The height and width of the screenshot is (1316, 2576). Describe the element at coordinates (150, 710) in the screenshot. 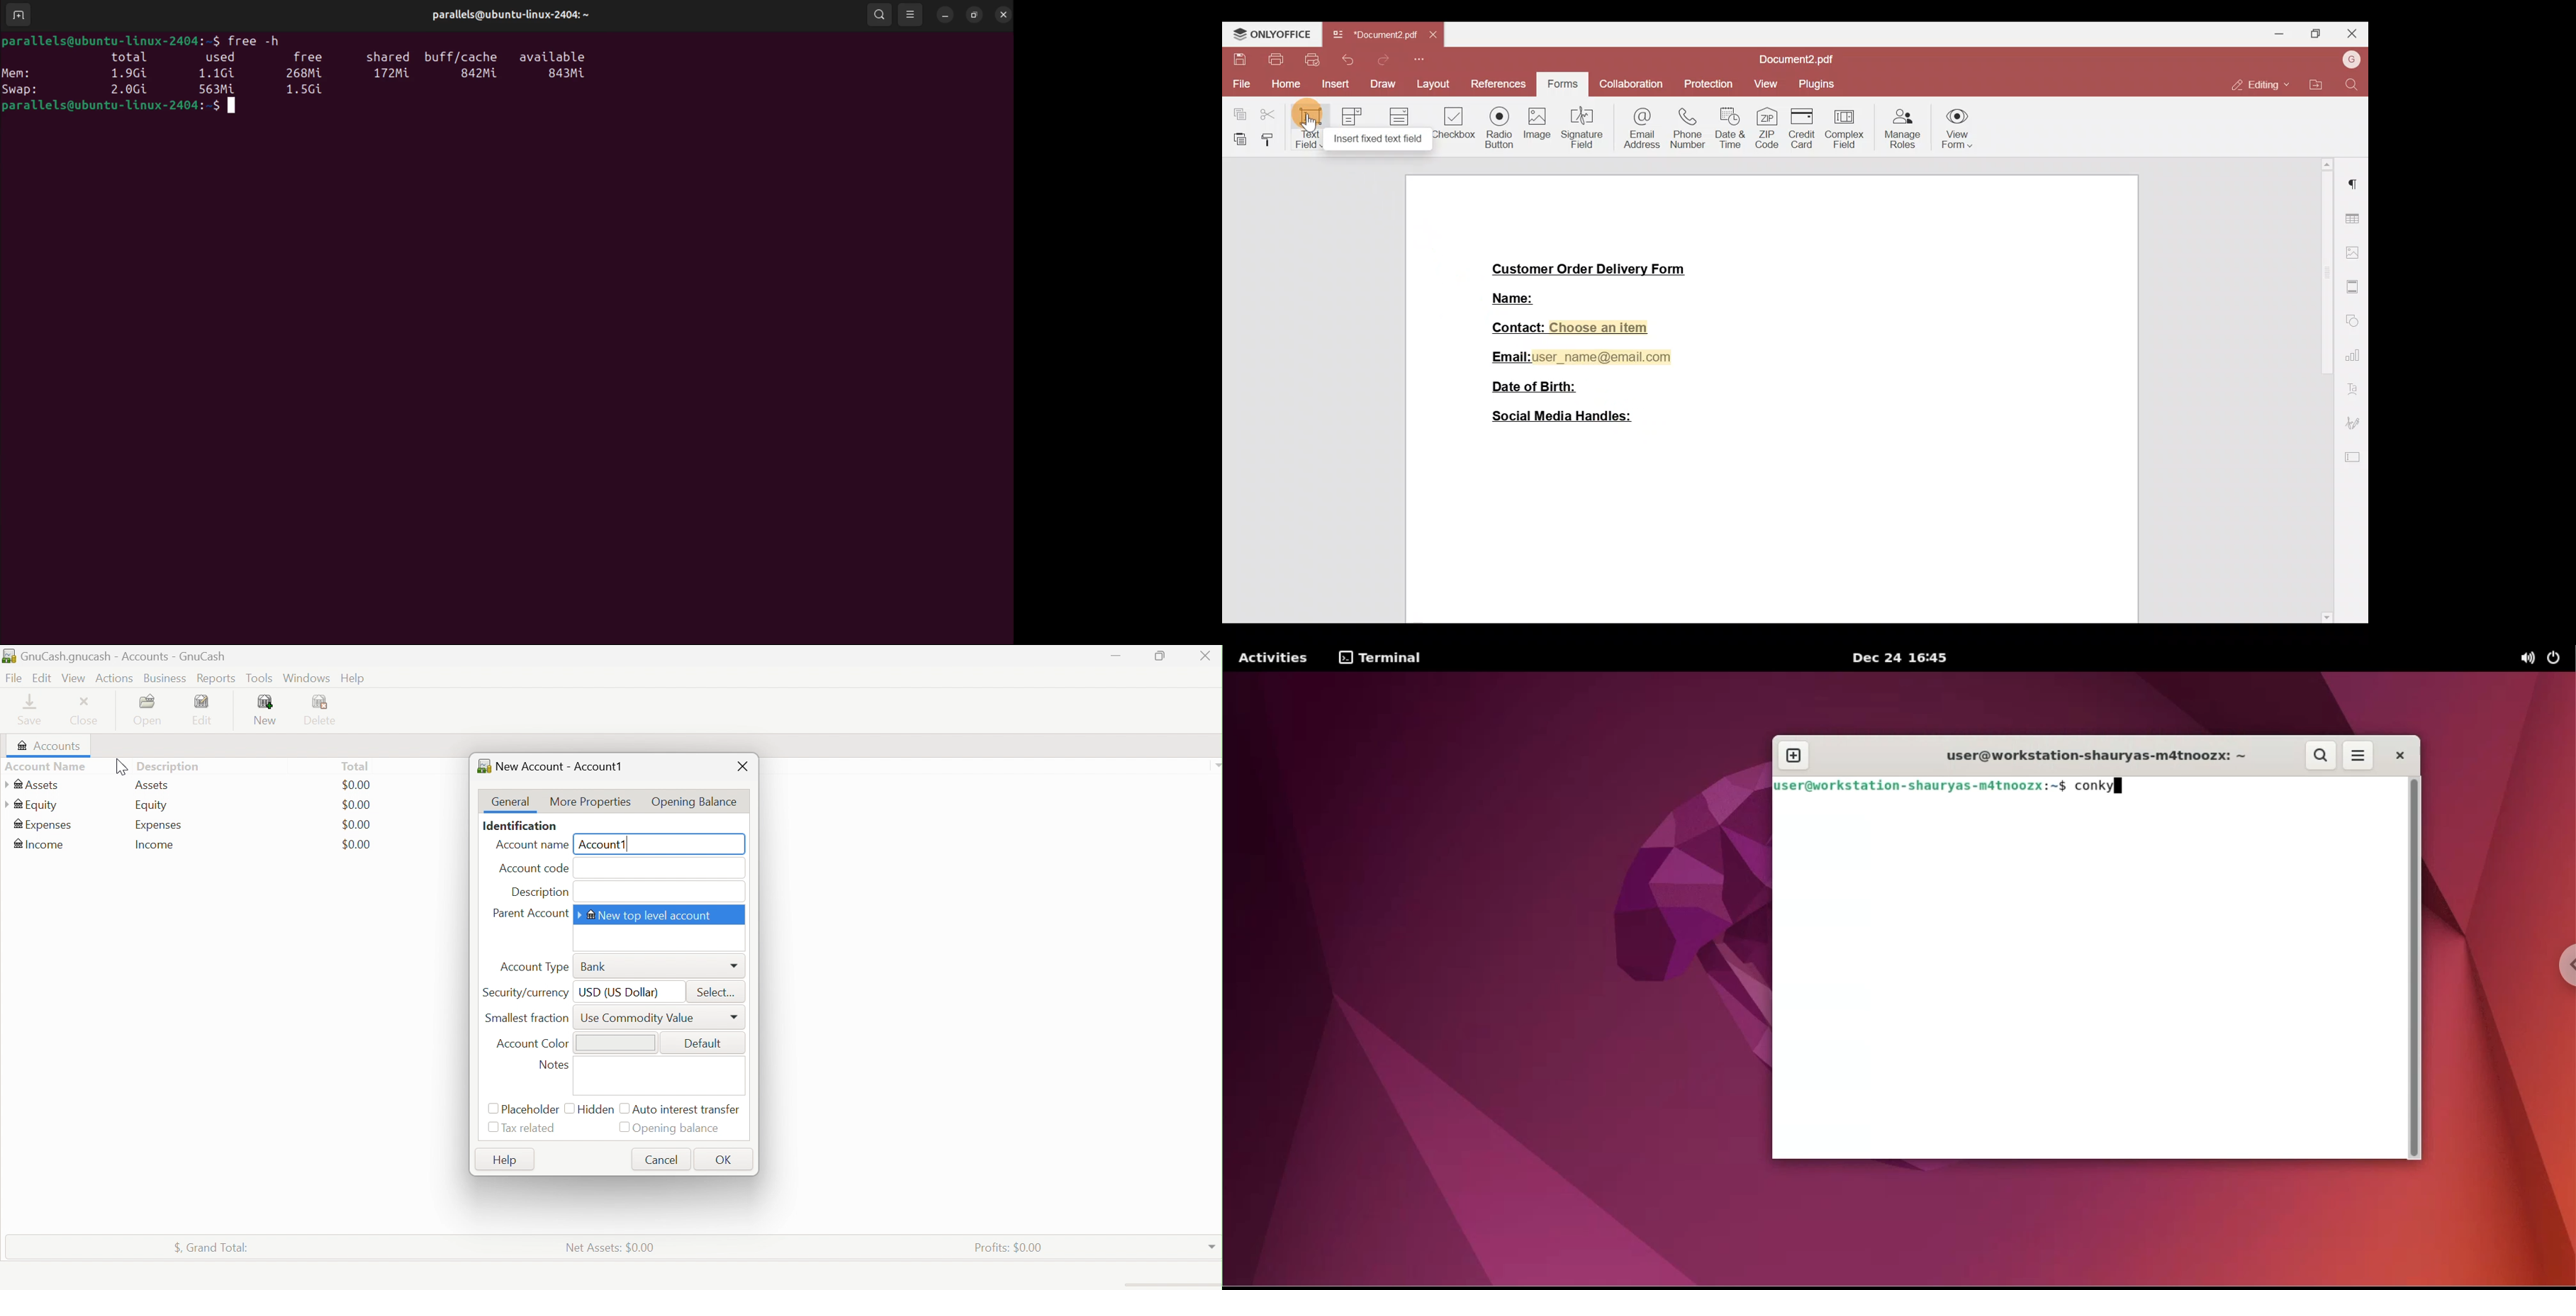

I see `Open` at that location.